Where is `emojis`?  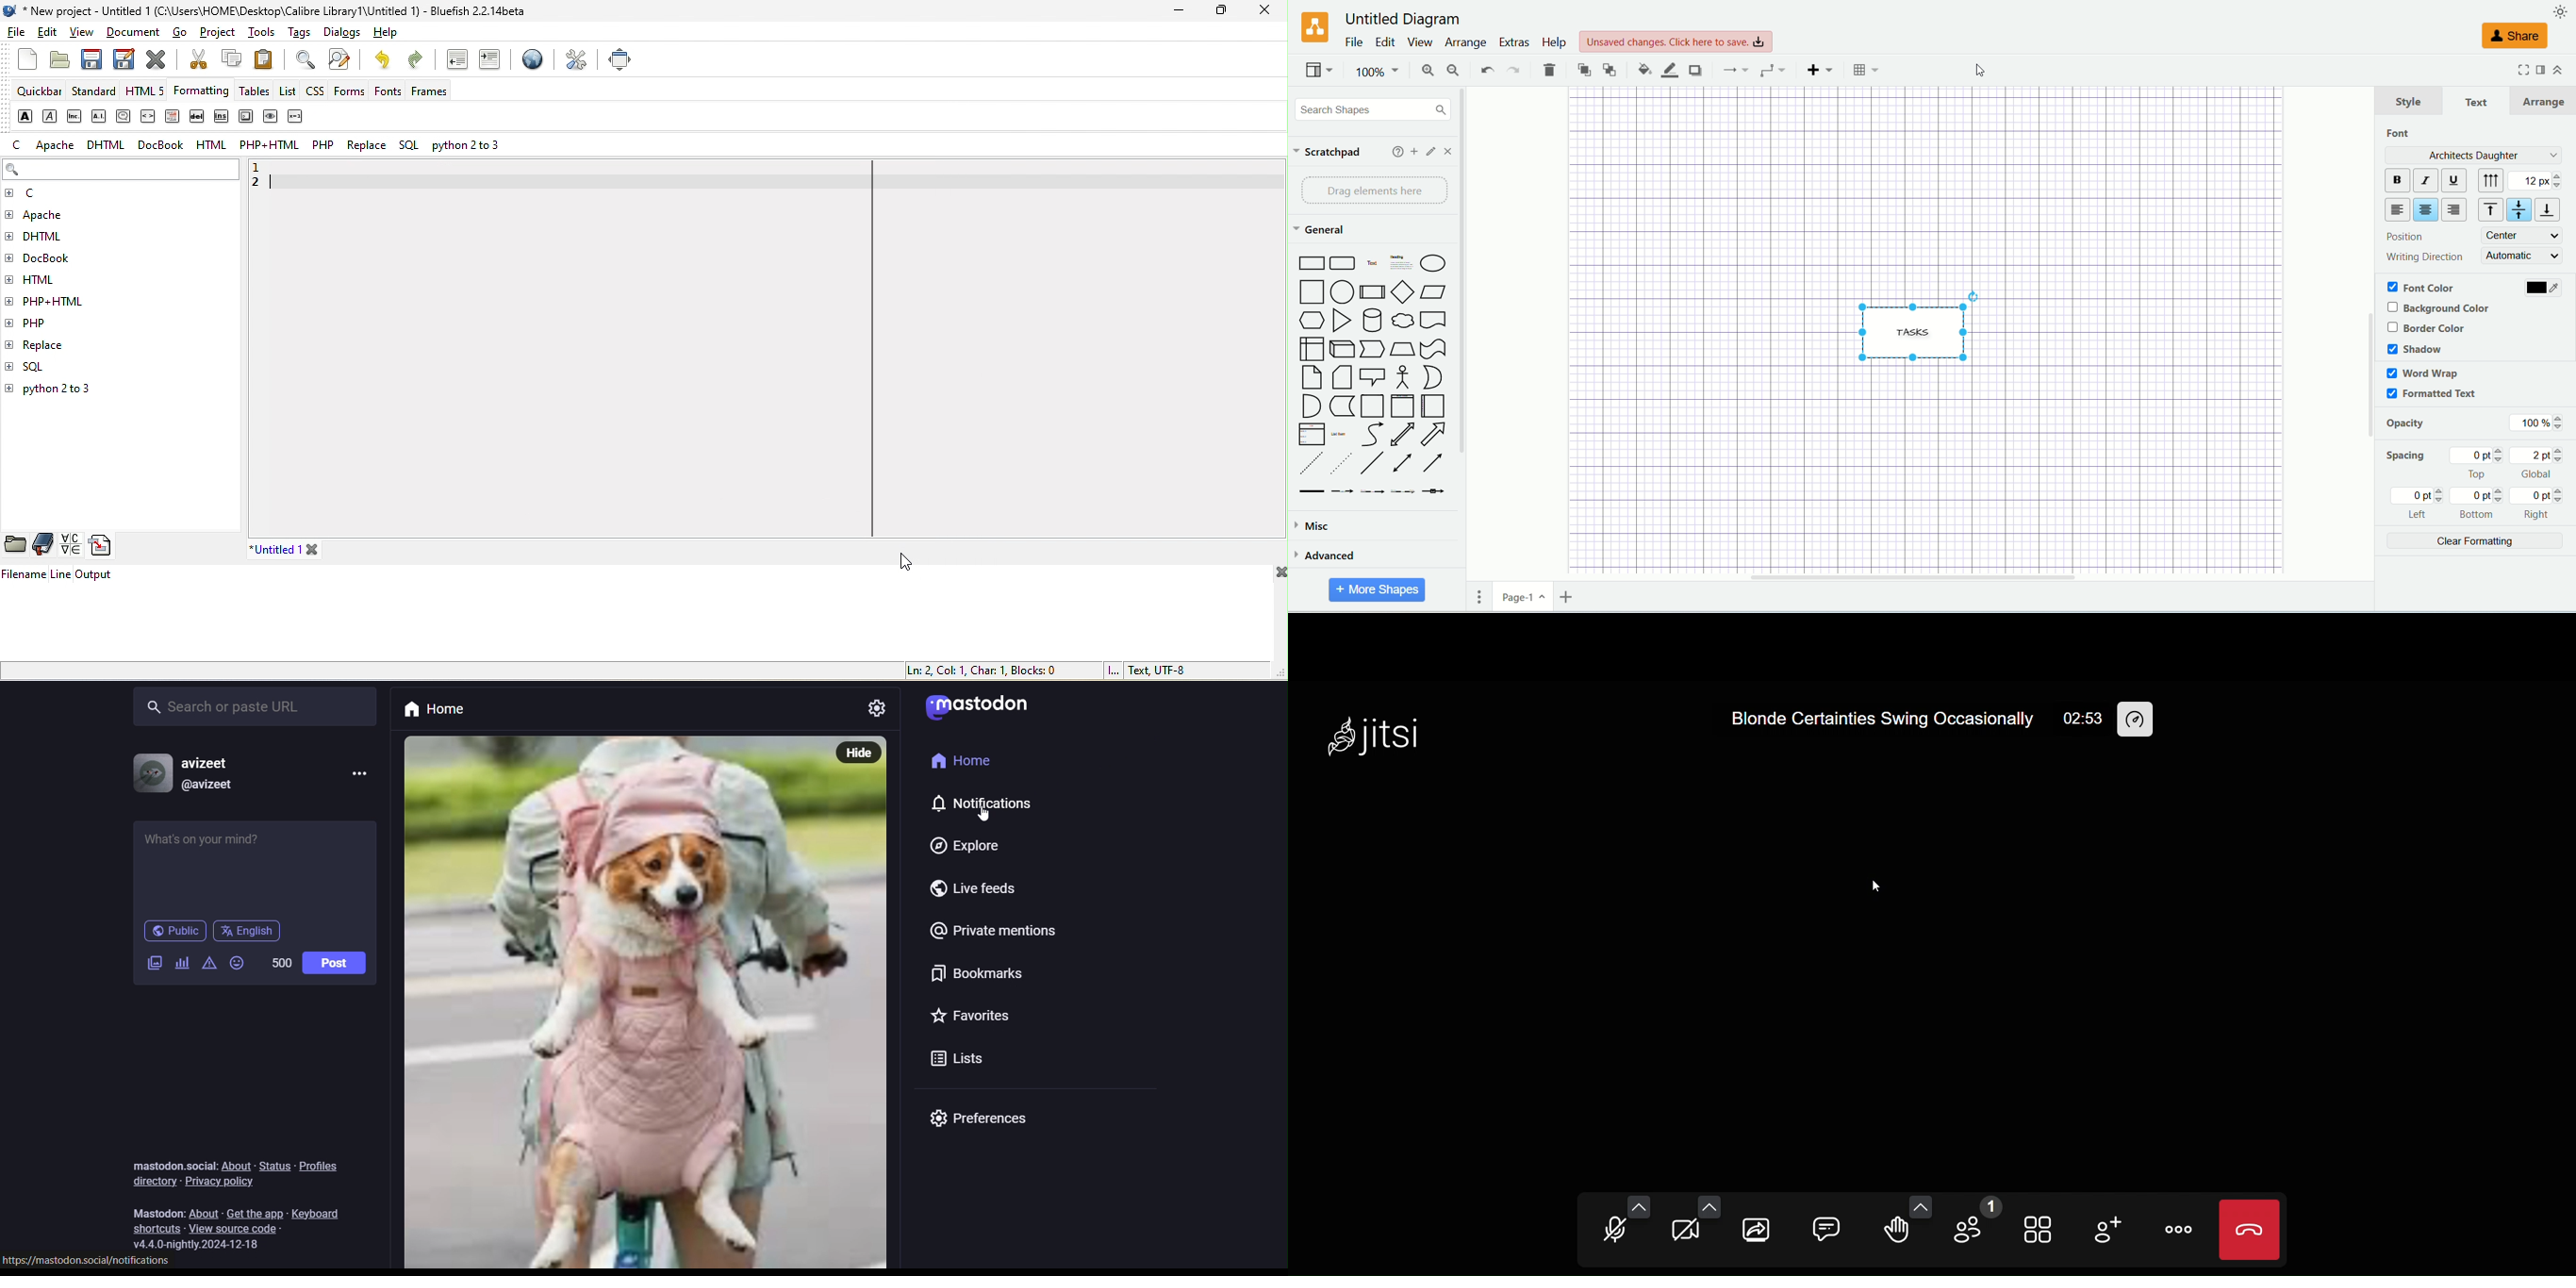
emojis is located at coordinates (238, 965).